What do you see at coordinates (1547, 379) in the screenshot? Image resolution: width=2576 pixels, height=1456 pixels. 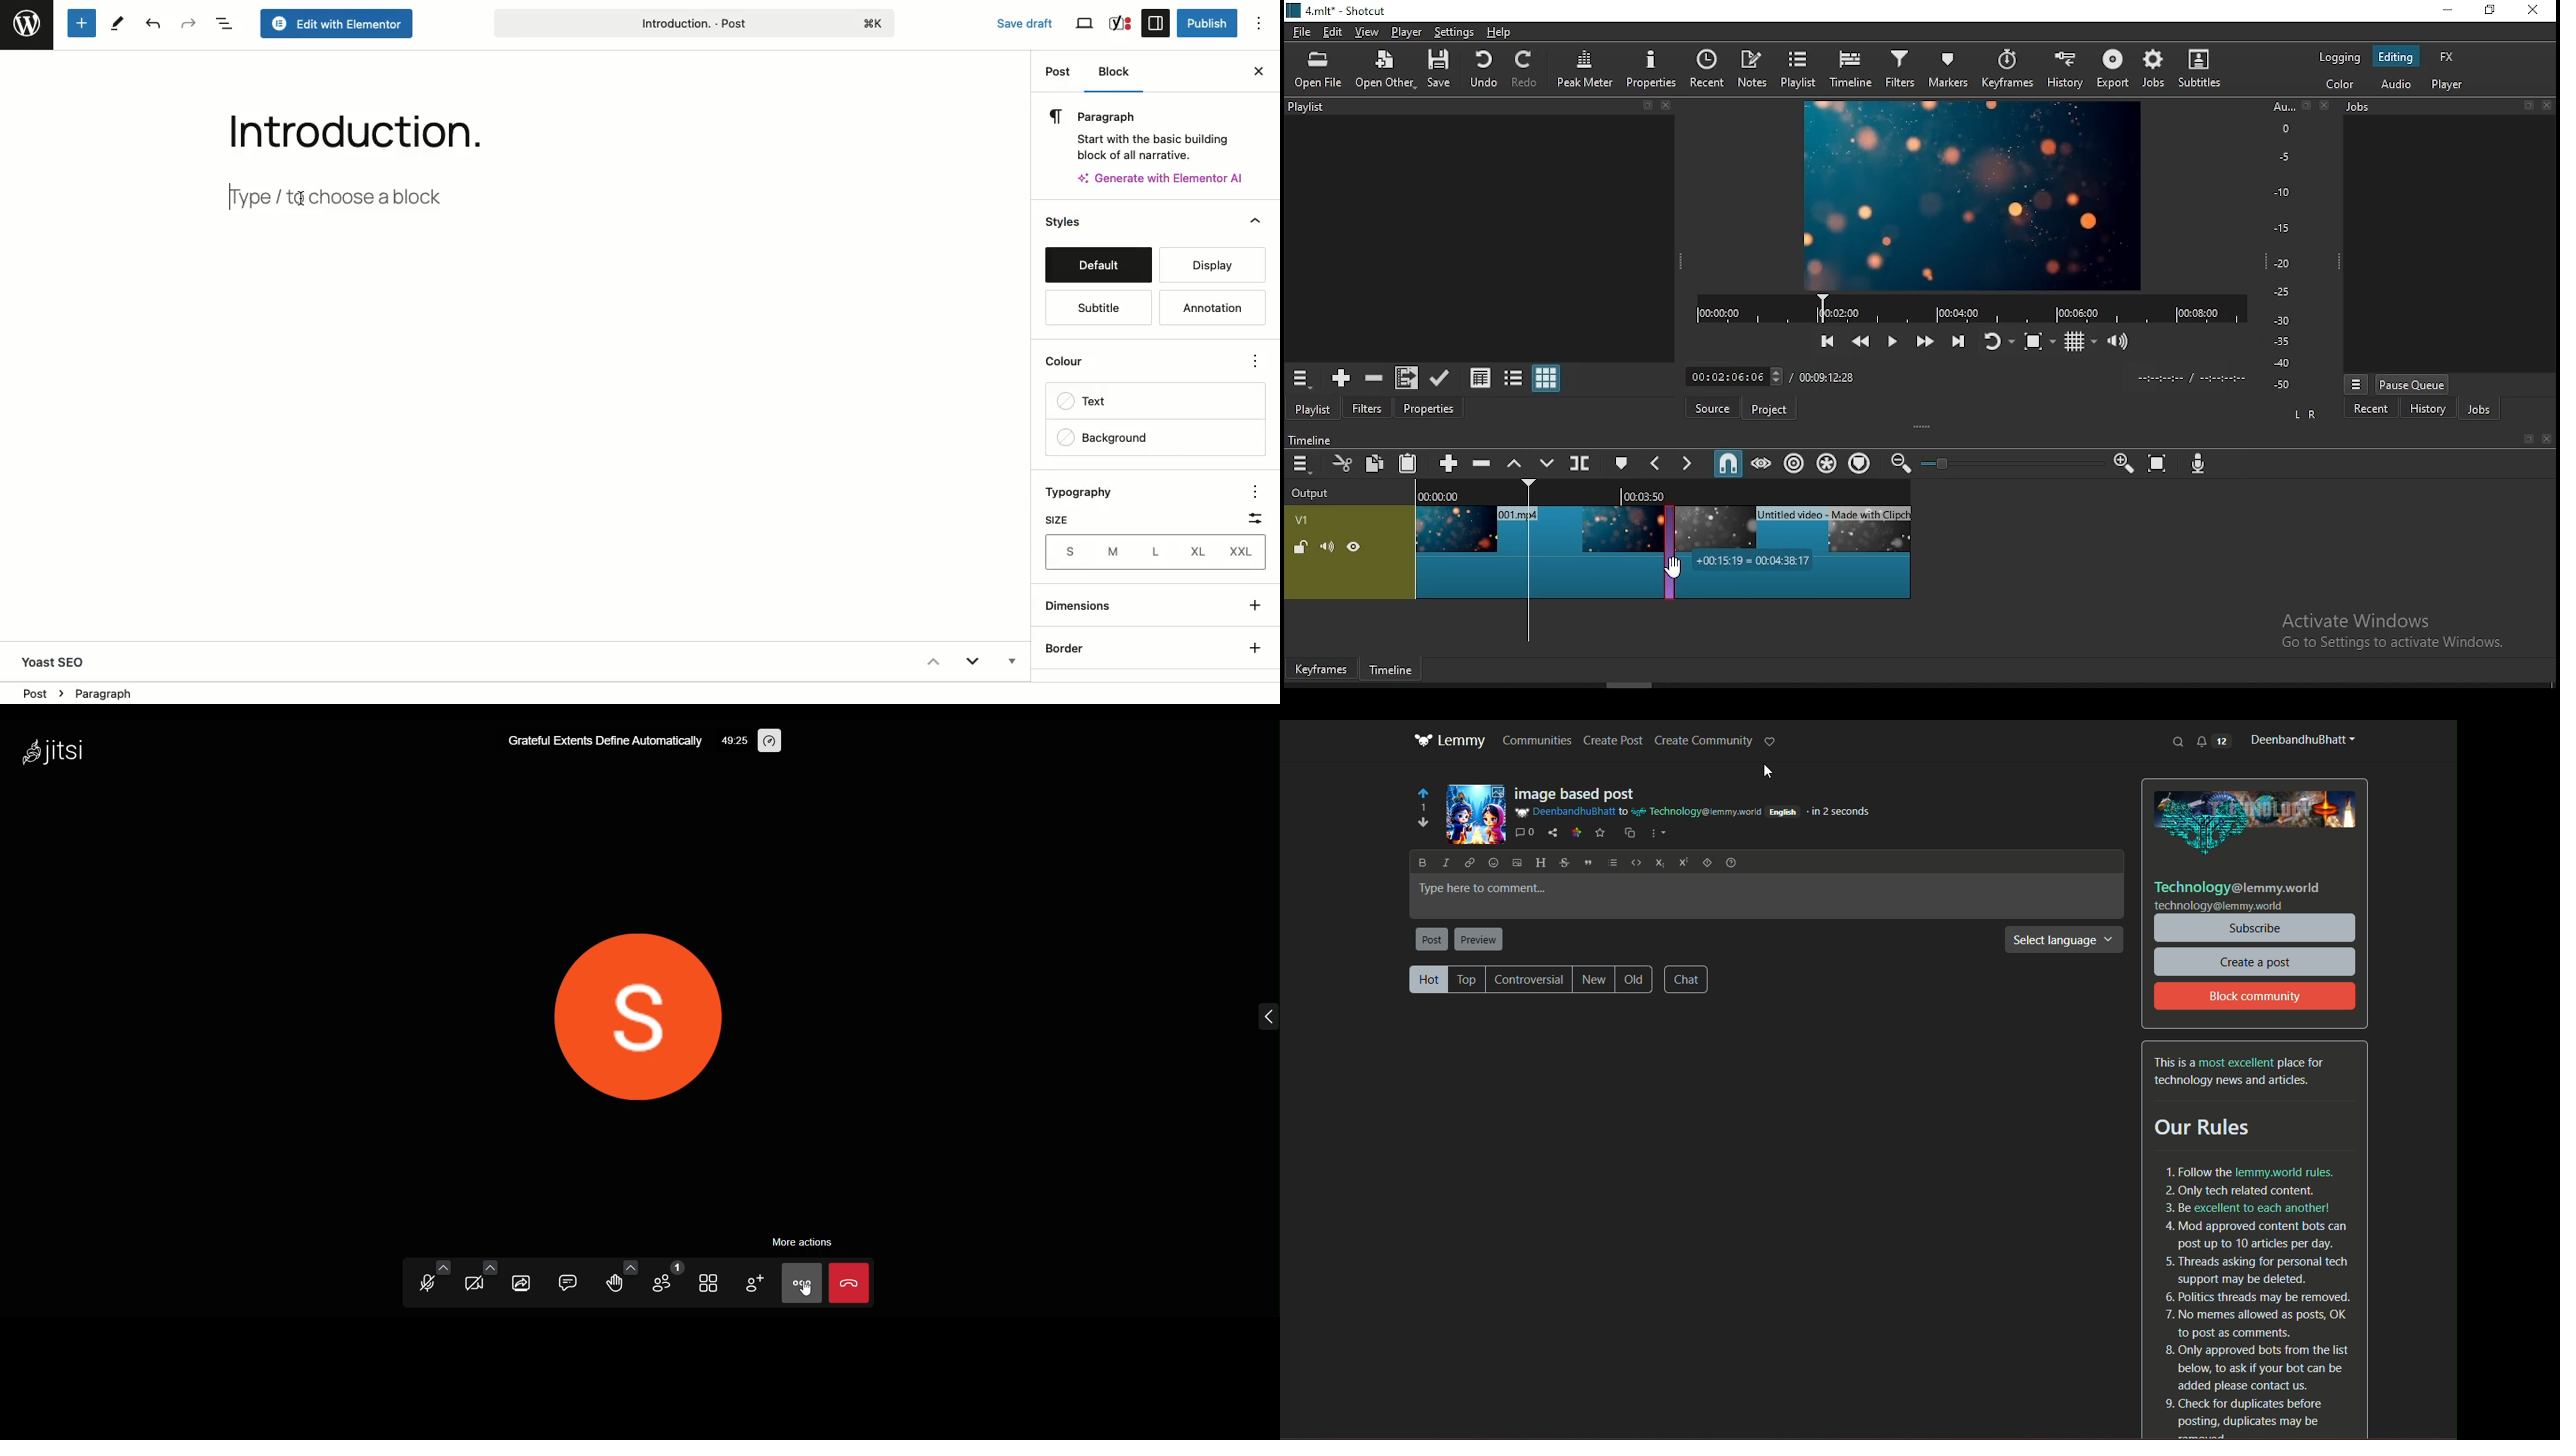 I see `view as icons` at bounding box center [1547, 379].